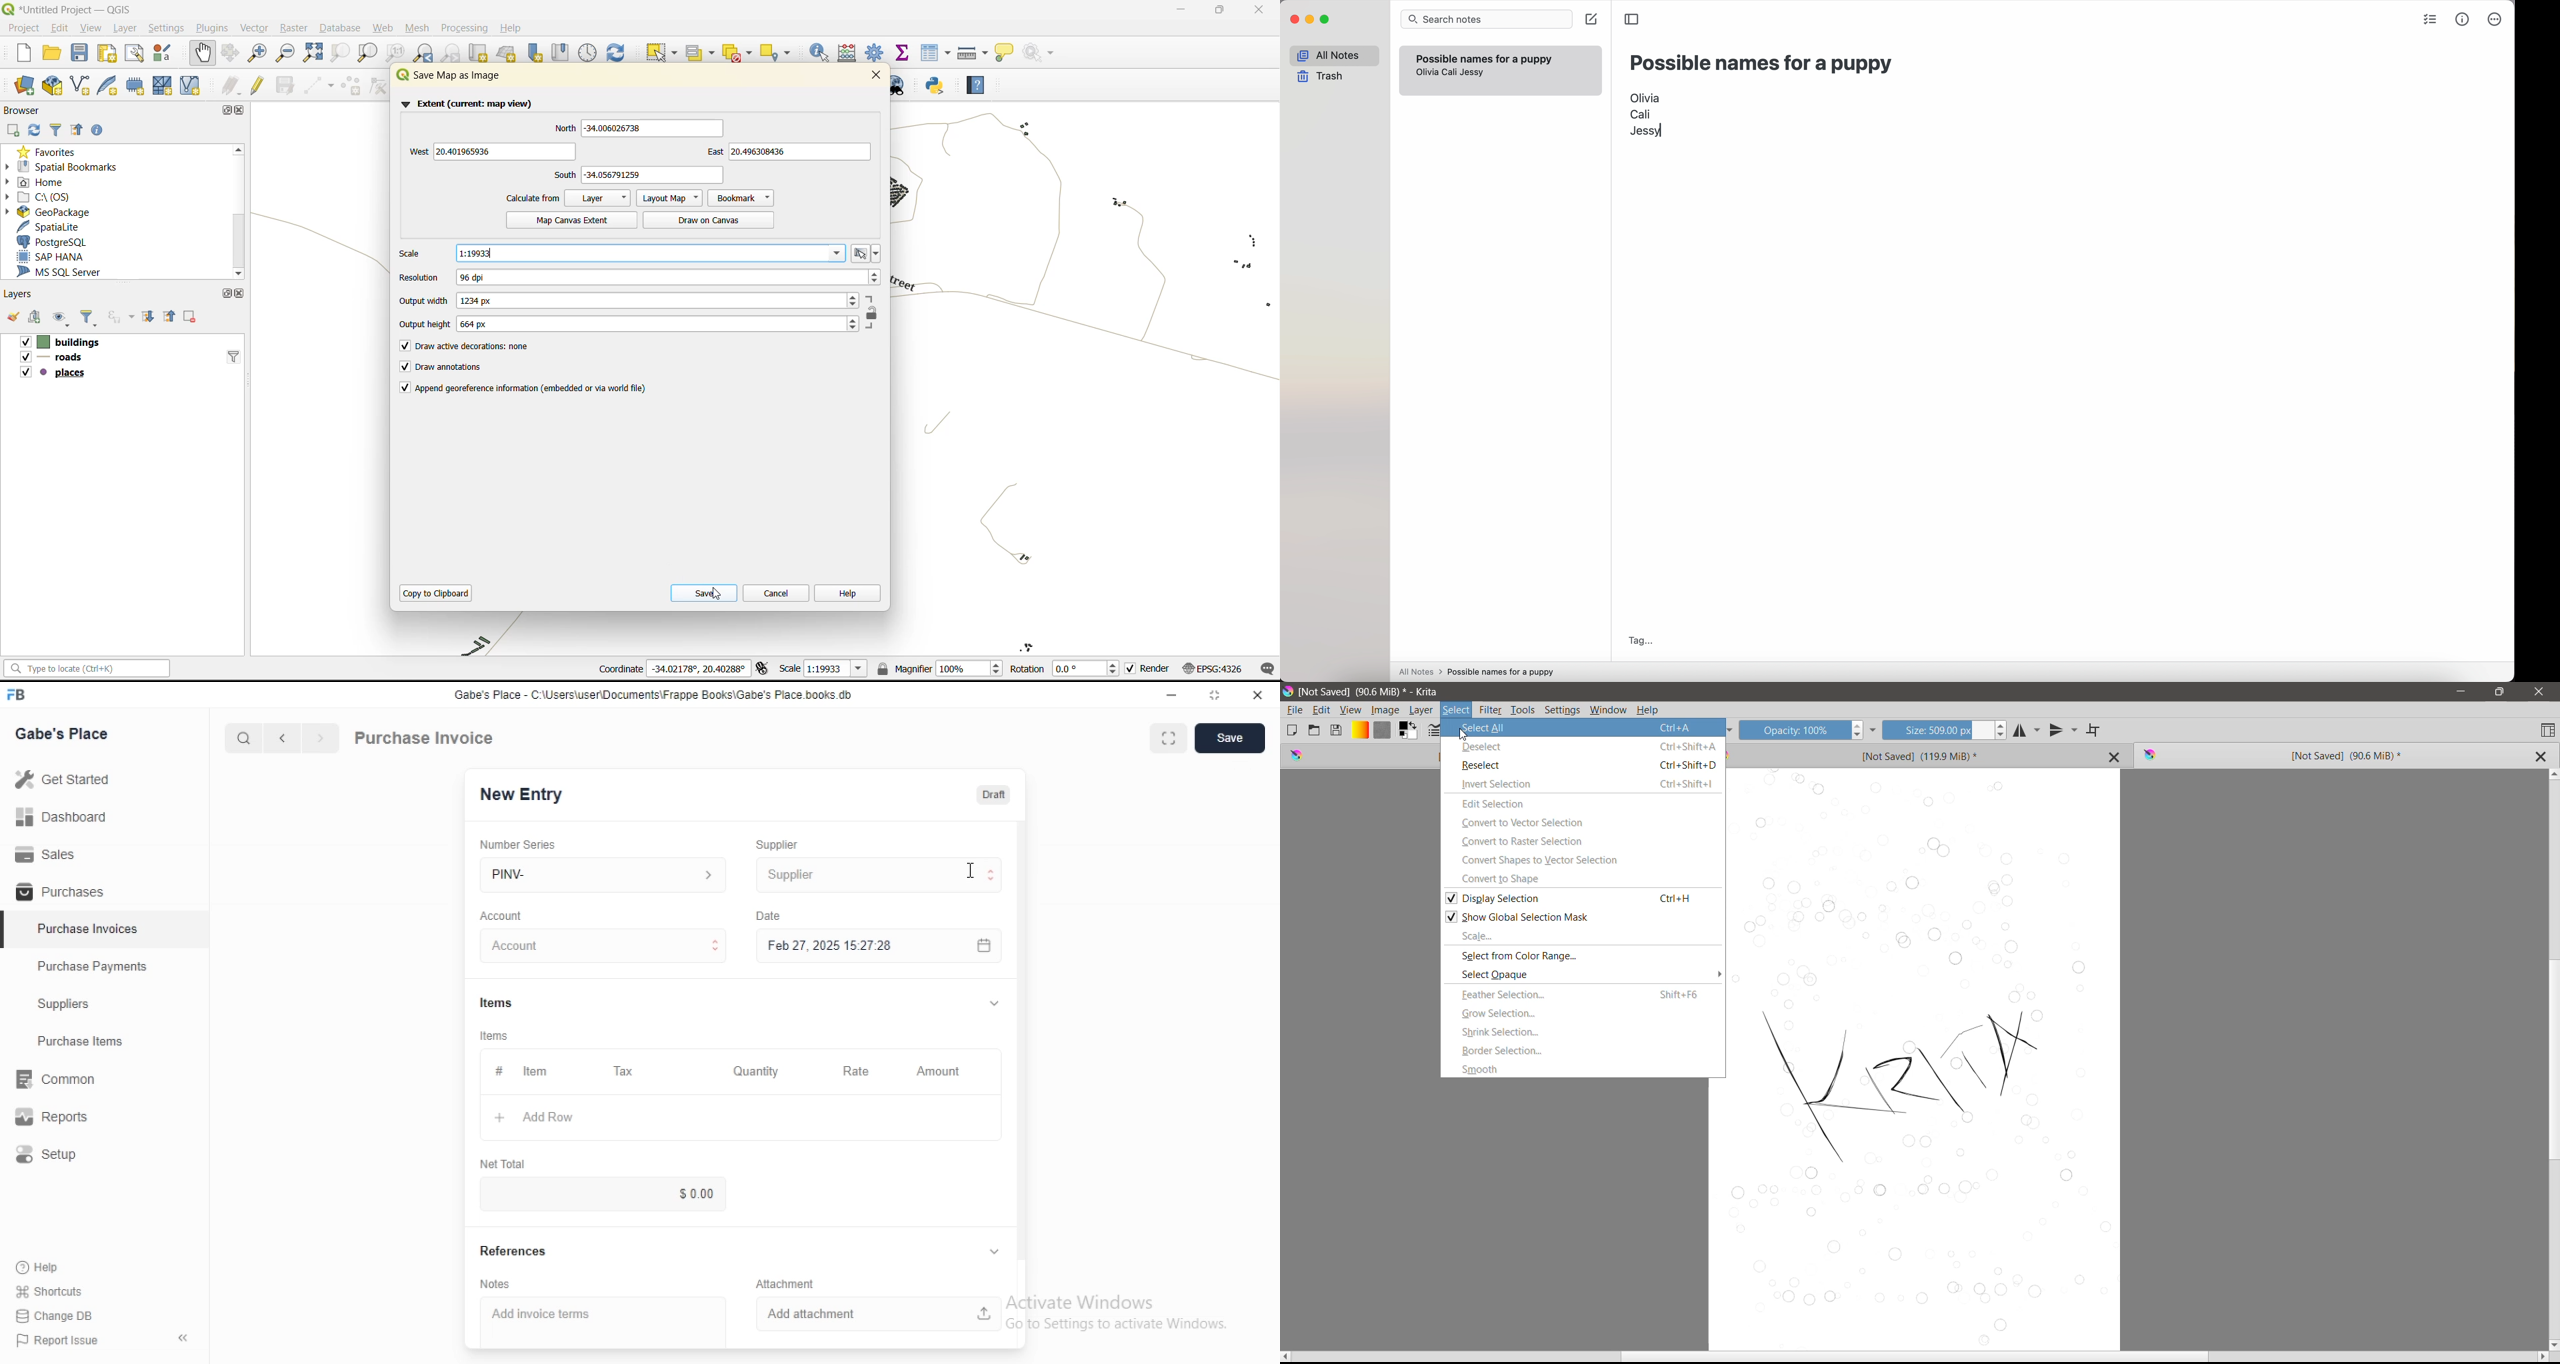 This screenshot has width=2576, height=1372. Describe the element at coordinates (2539, 757) in the screenshot. I see `Close Tab` at that location.